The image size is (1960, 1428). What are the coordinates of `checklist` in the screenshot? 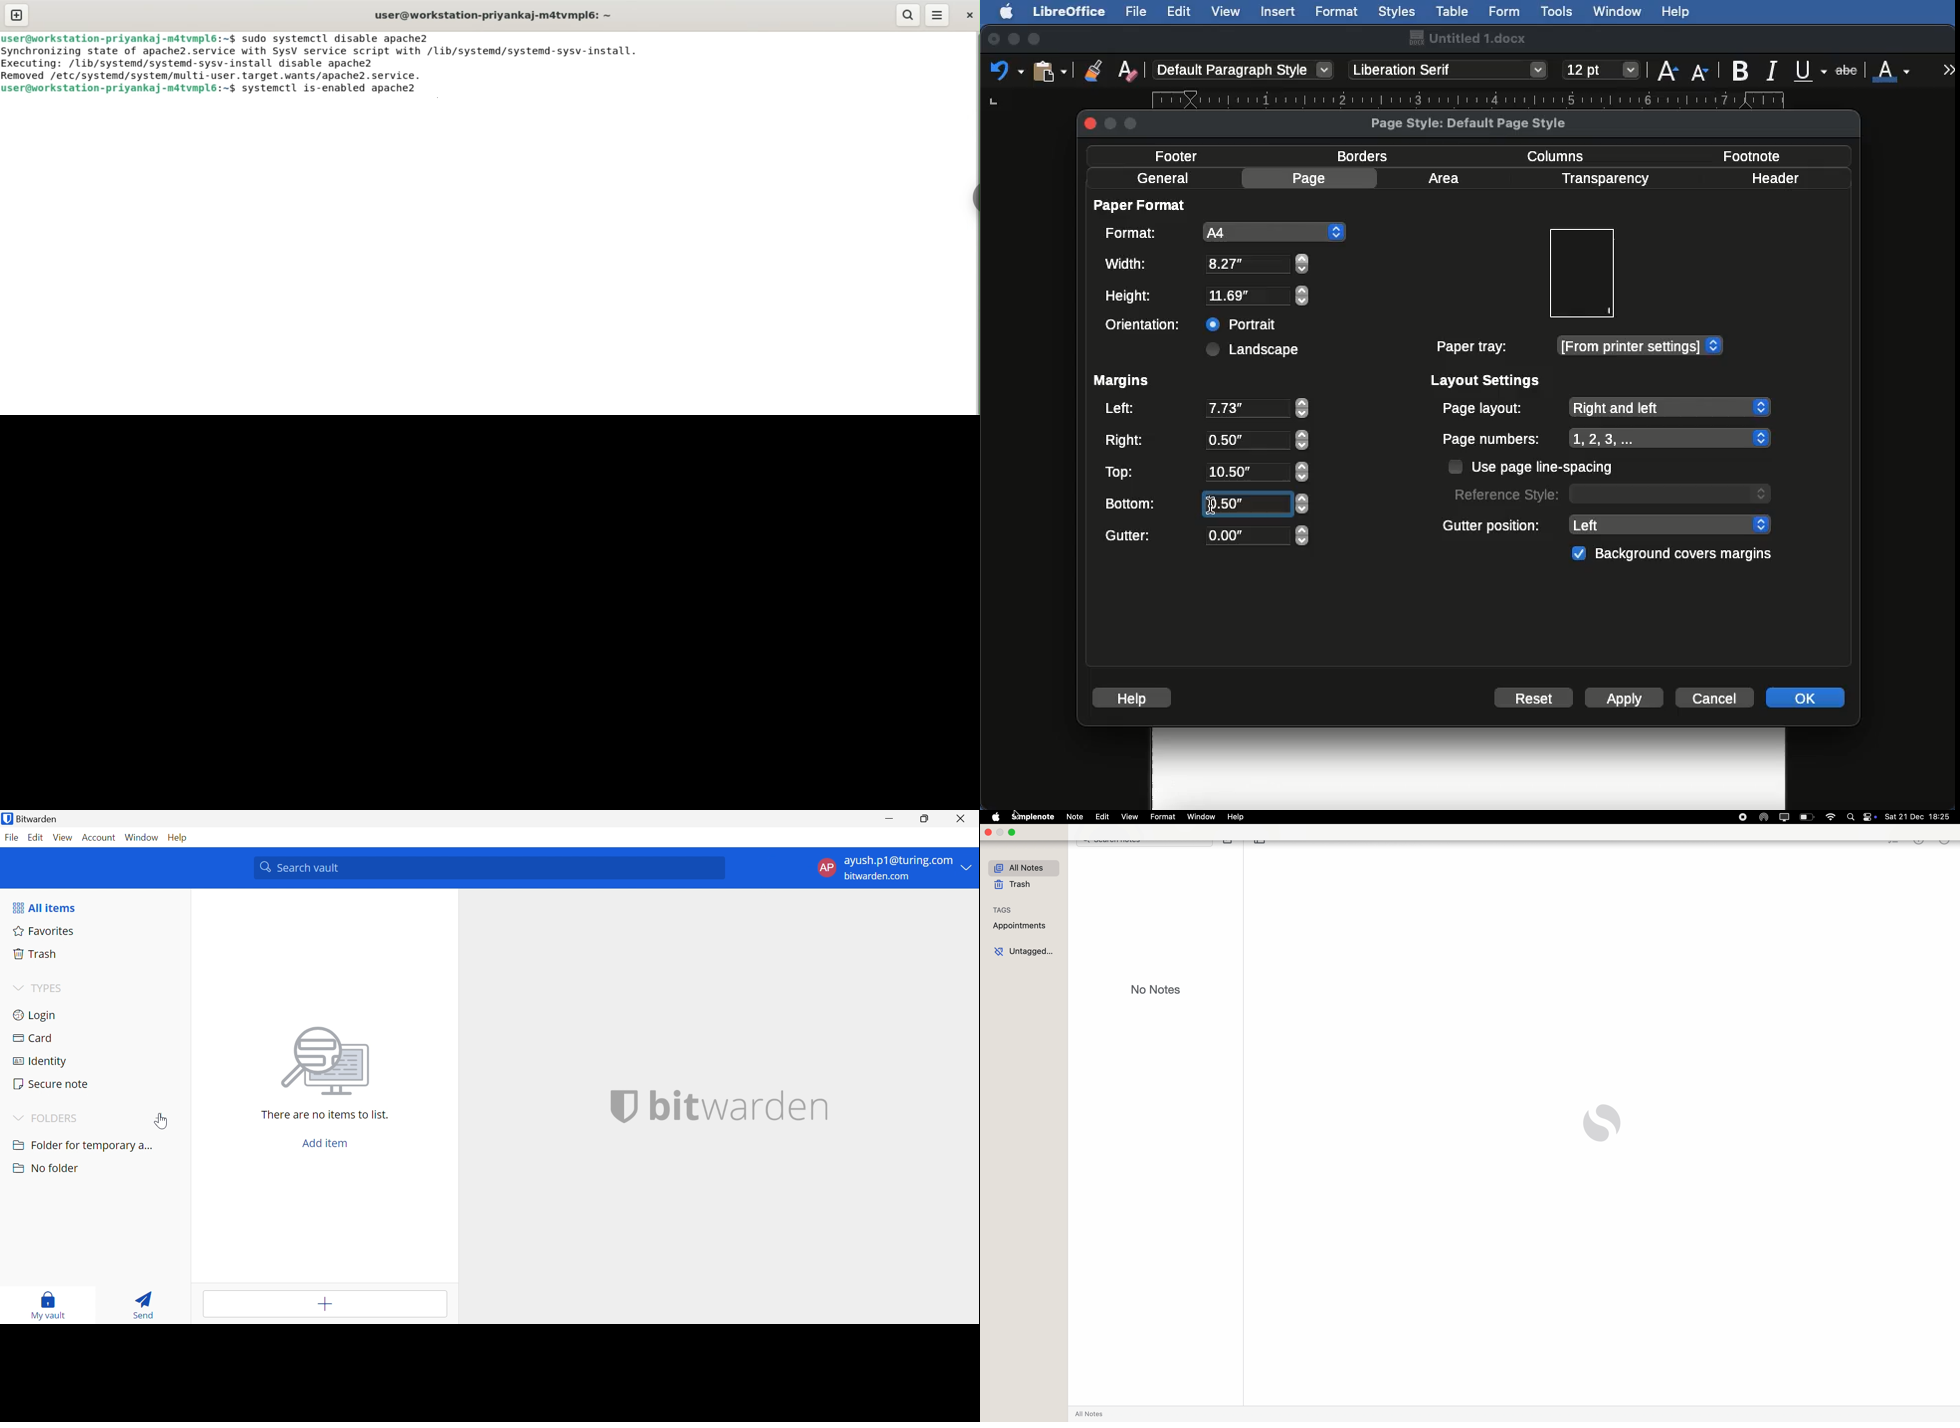 It's located at (1894, 845).